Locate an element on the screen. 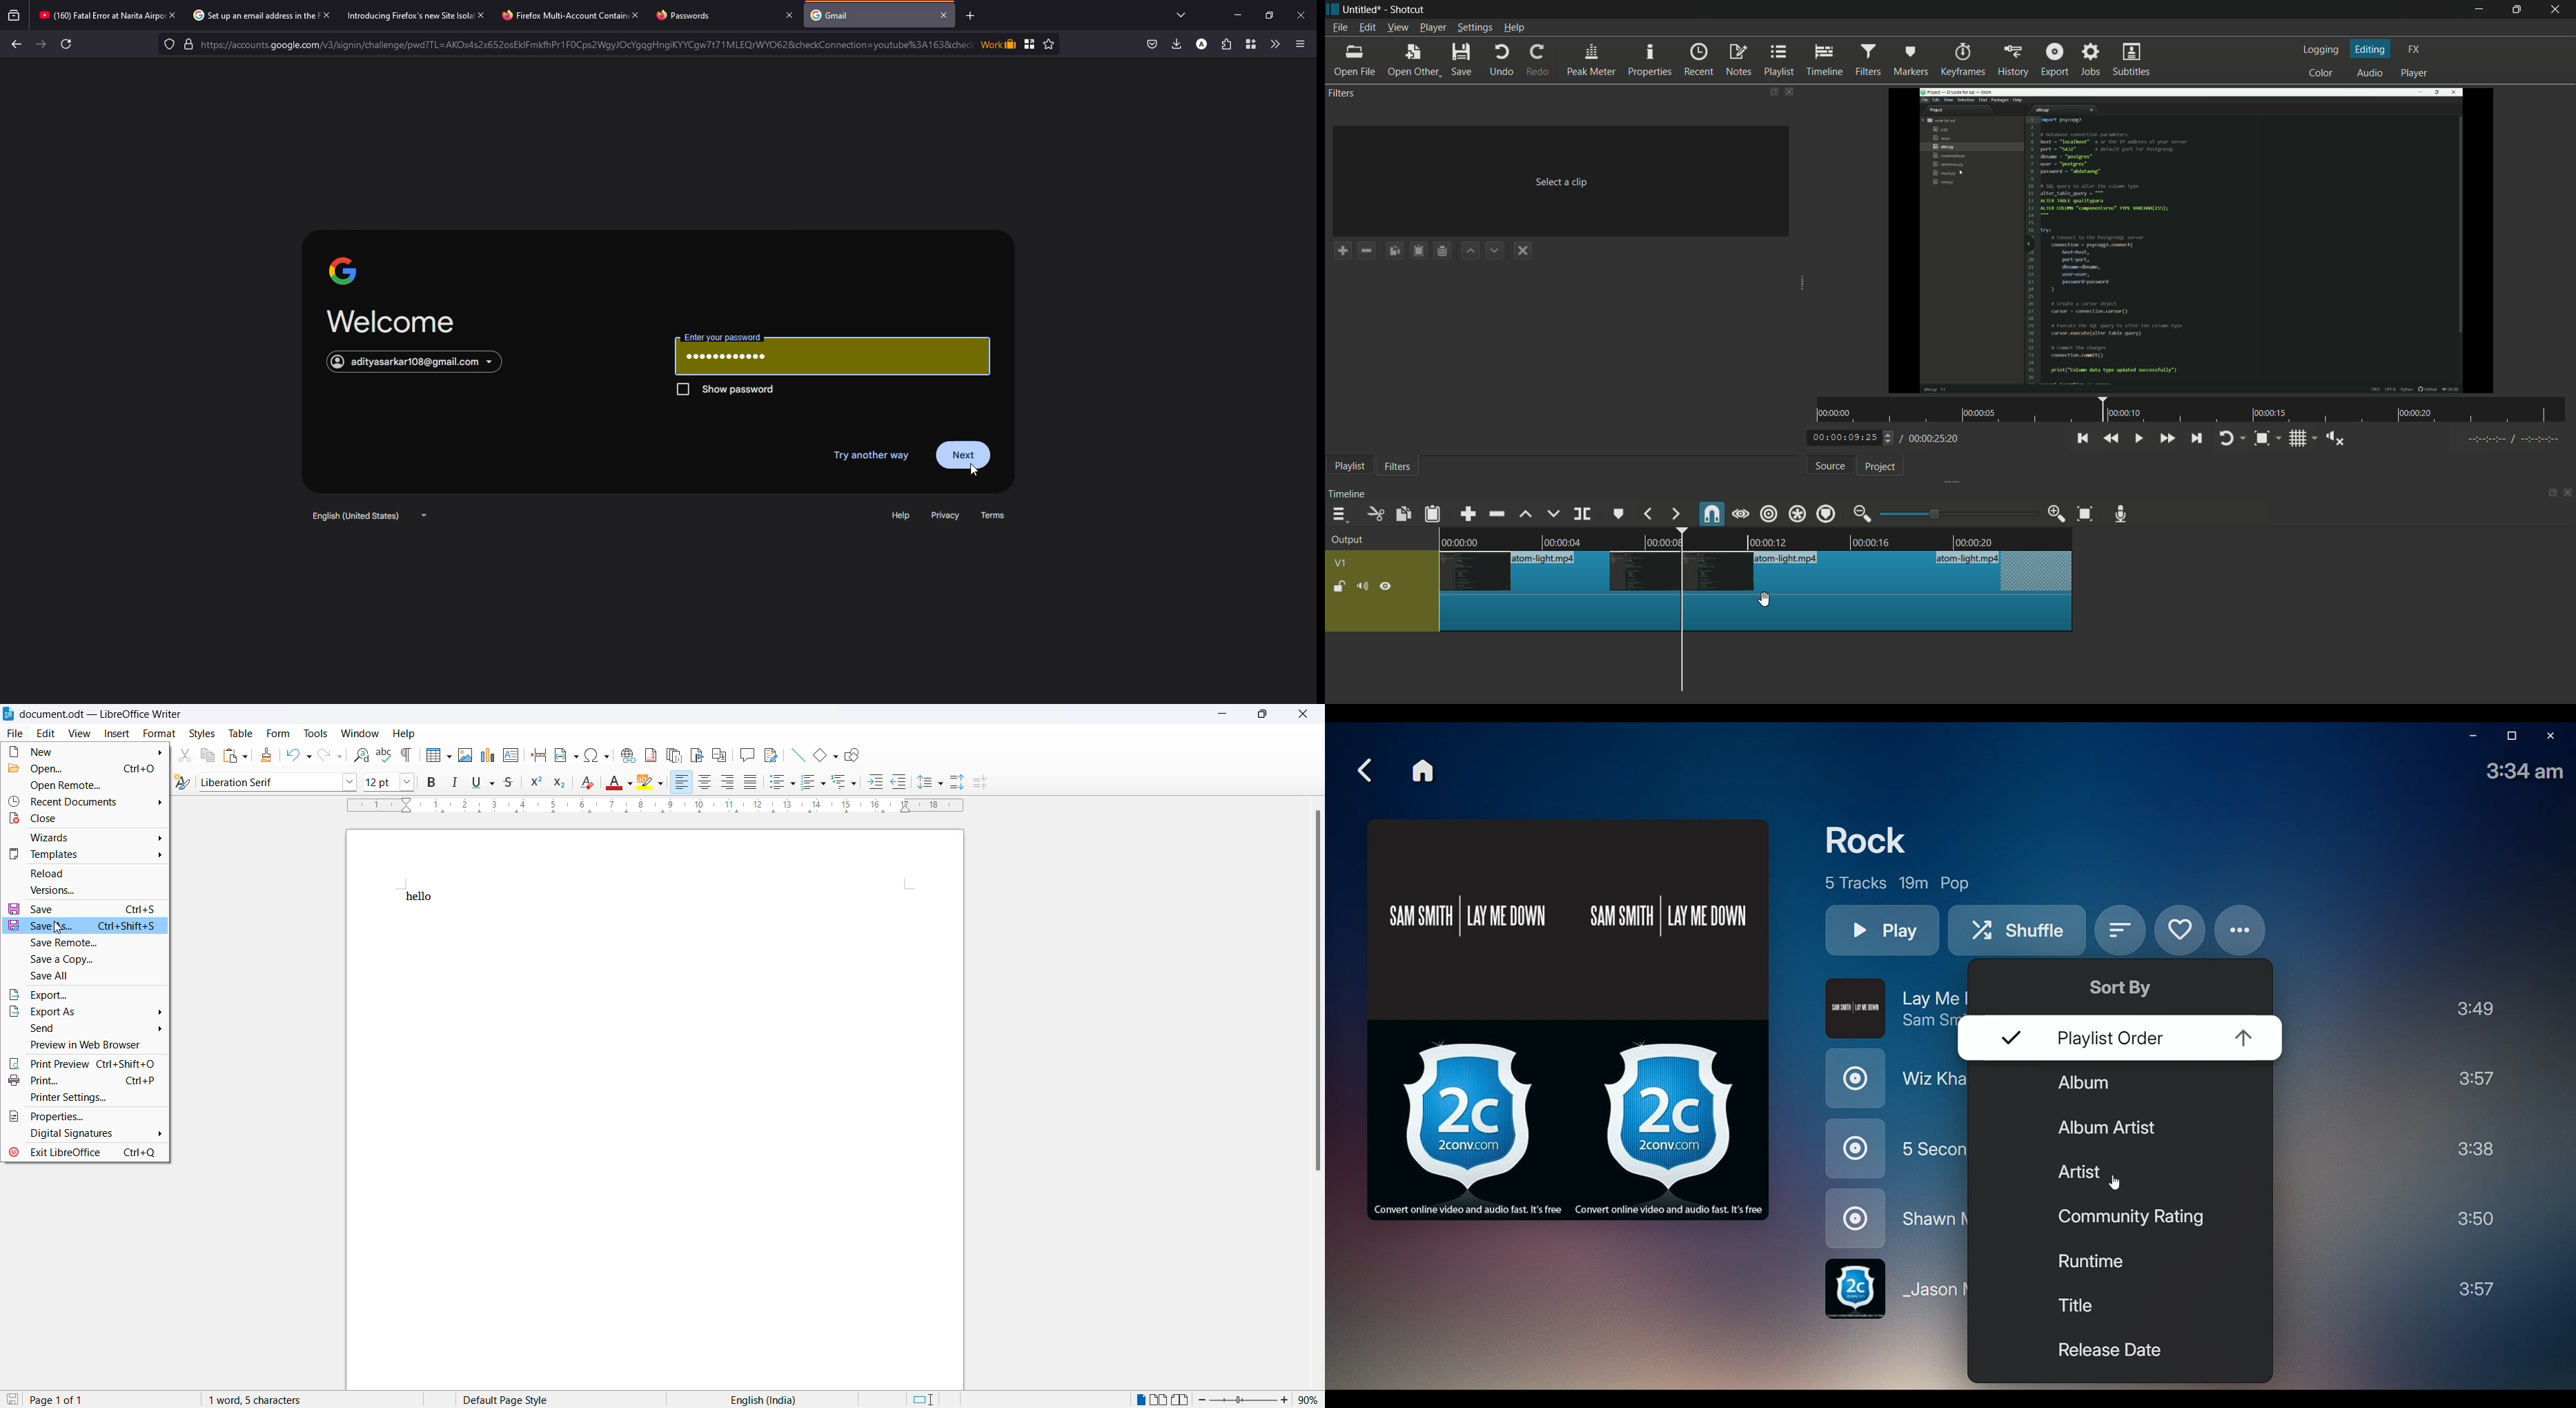 The width and height of the screenshot is (2576, 1428). send is located at coordinates (88, 1031).